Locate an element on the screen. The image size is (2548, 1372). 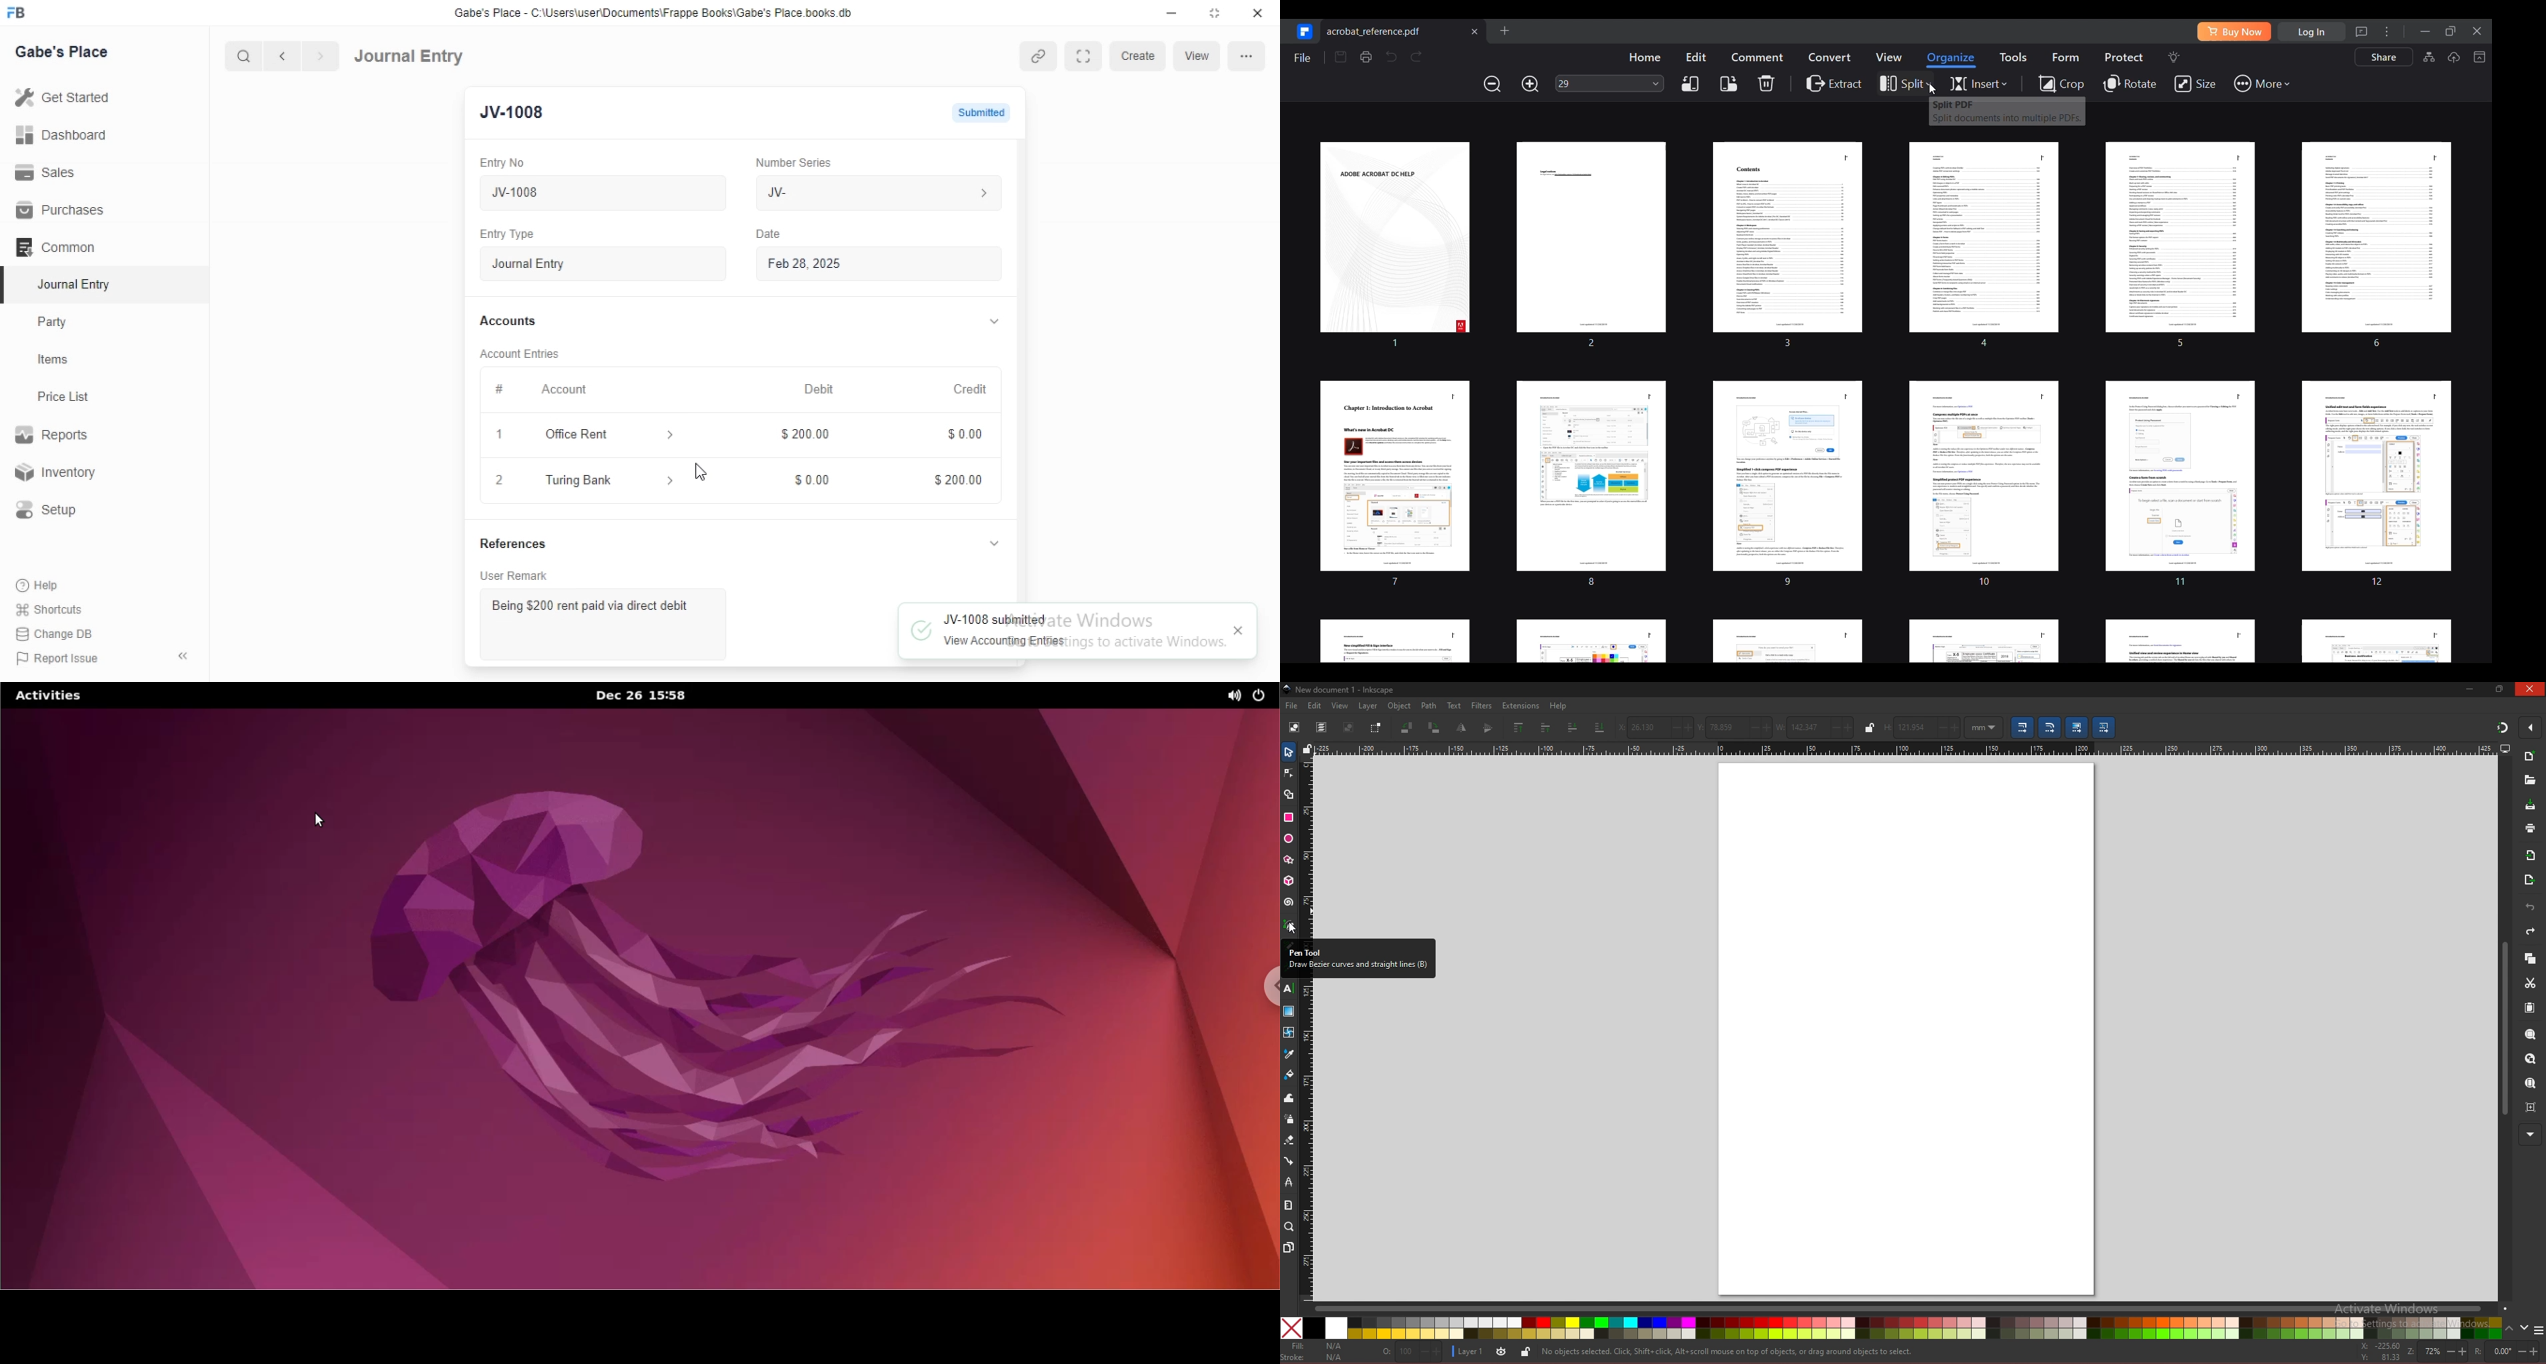
FB logo is located at coordinates (18, 13).